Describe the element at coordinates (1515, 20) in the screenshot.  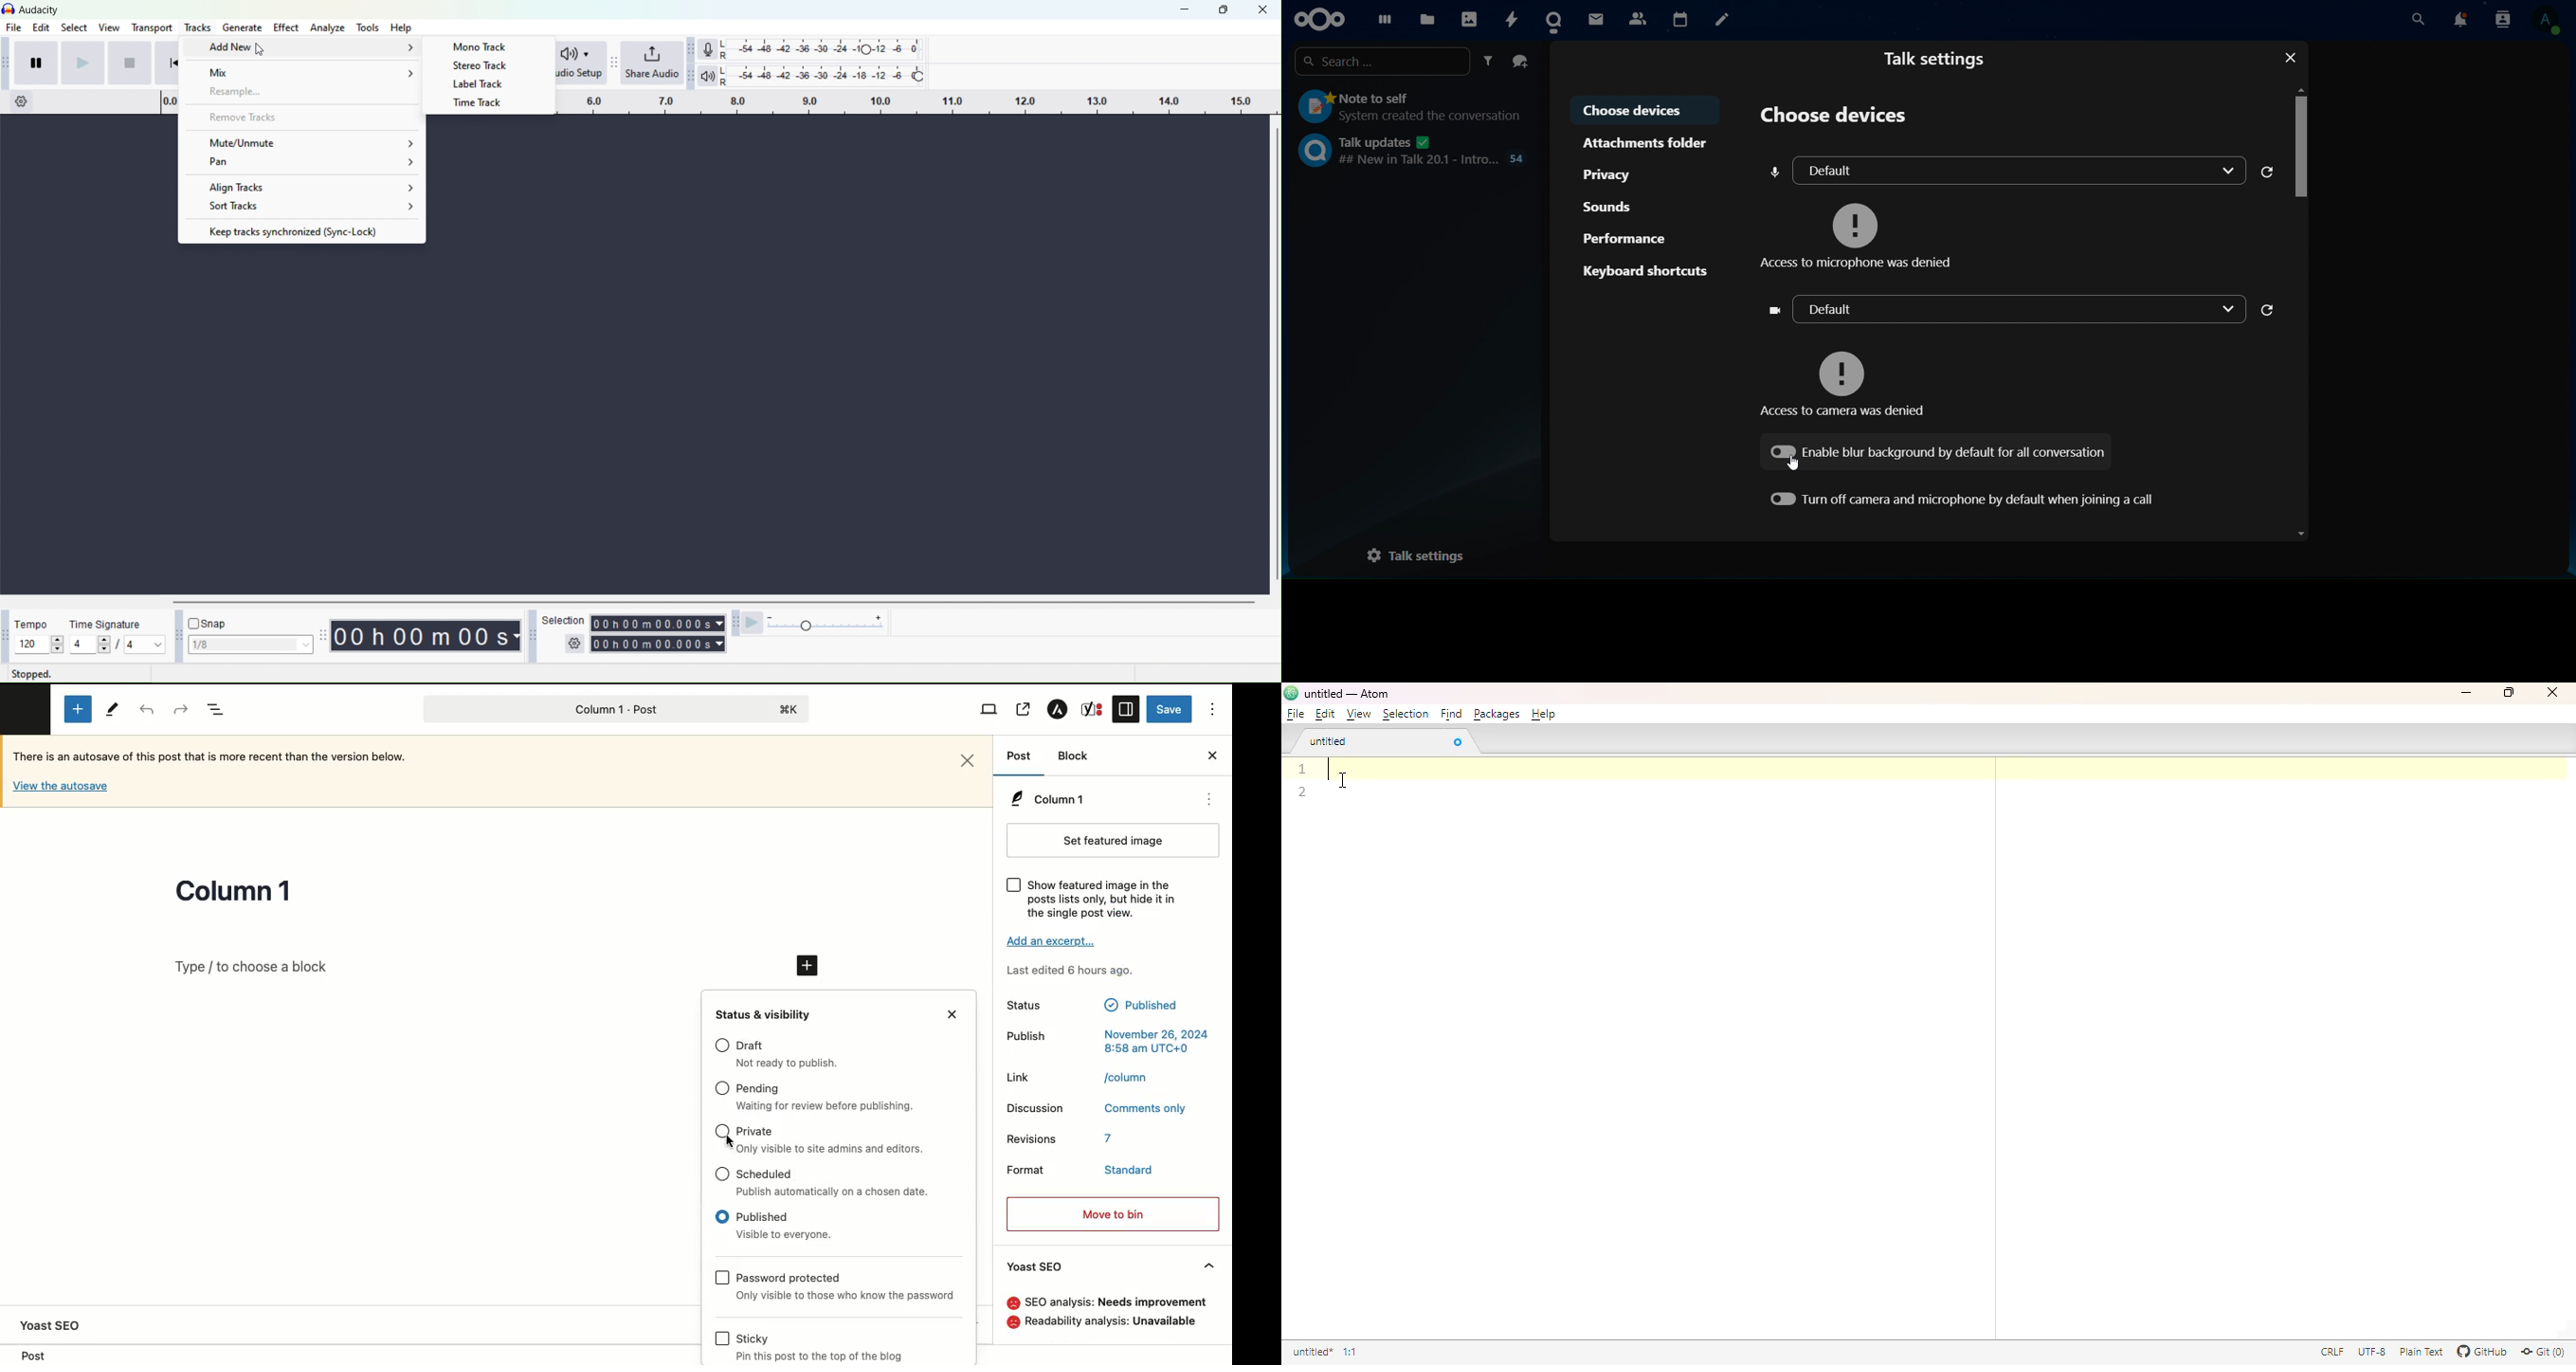
I see `activity` at that location.